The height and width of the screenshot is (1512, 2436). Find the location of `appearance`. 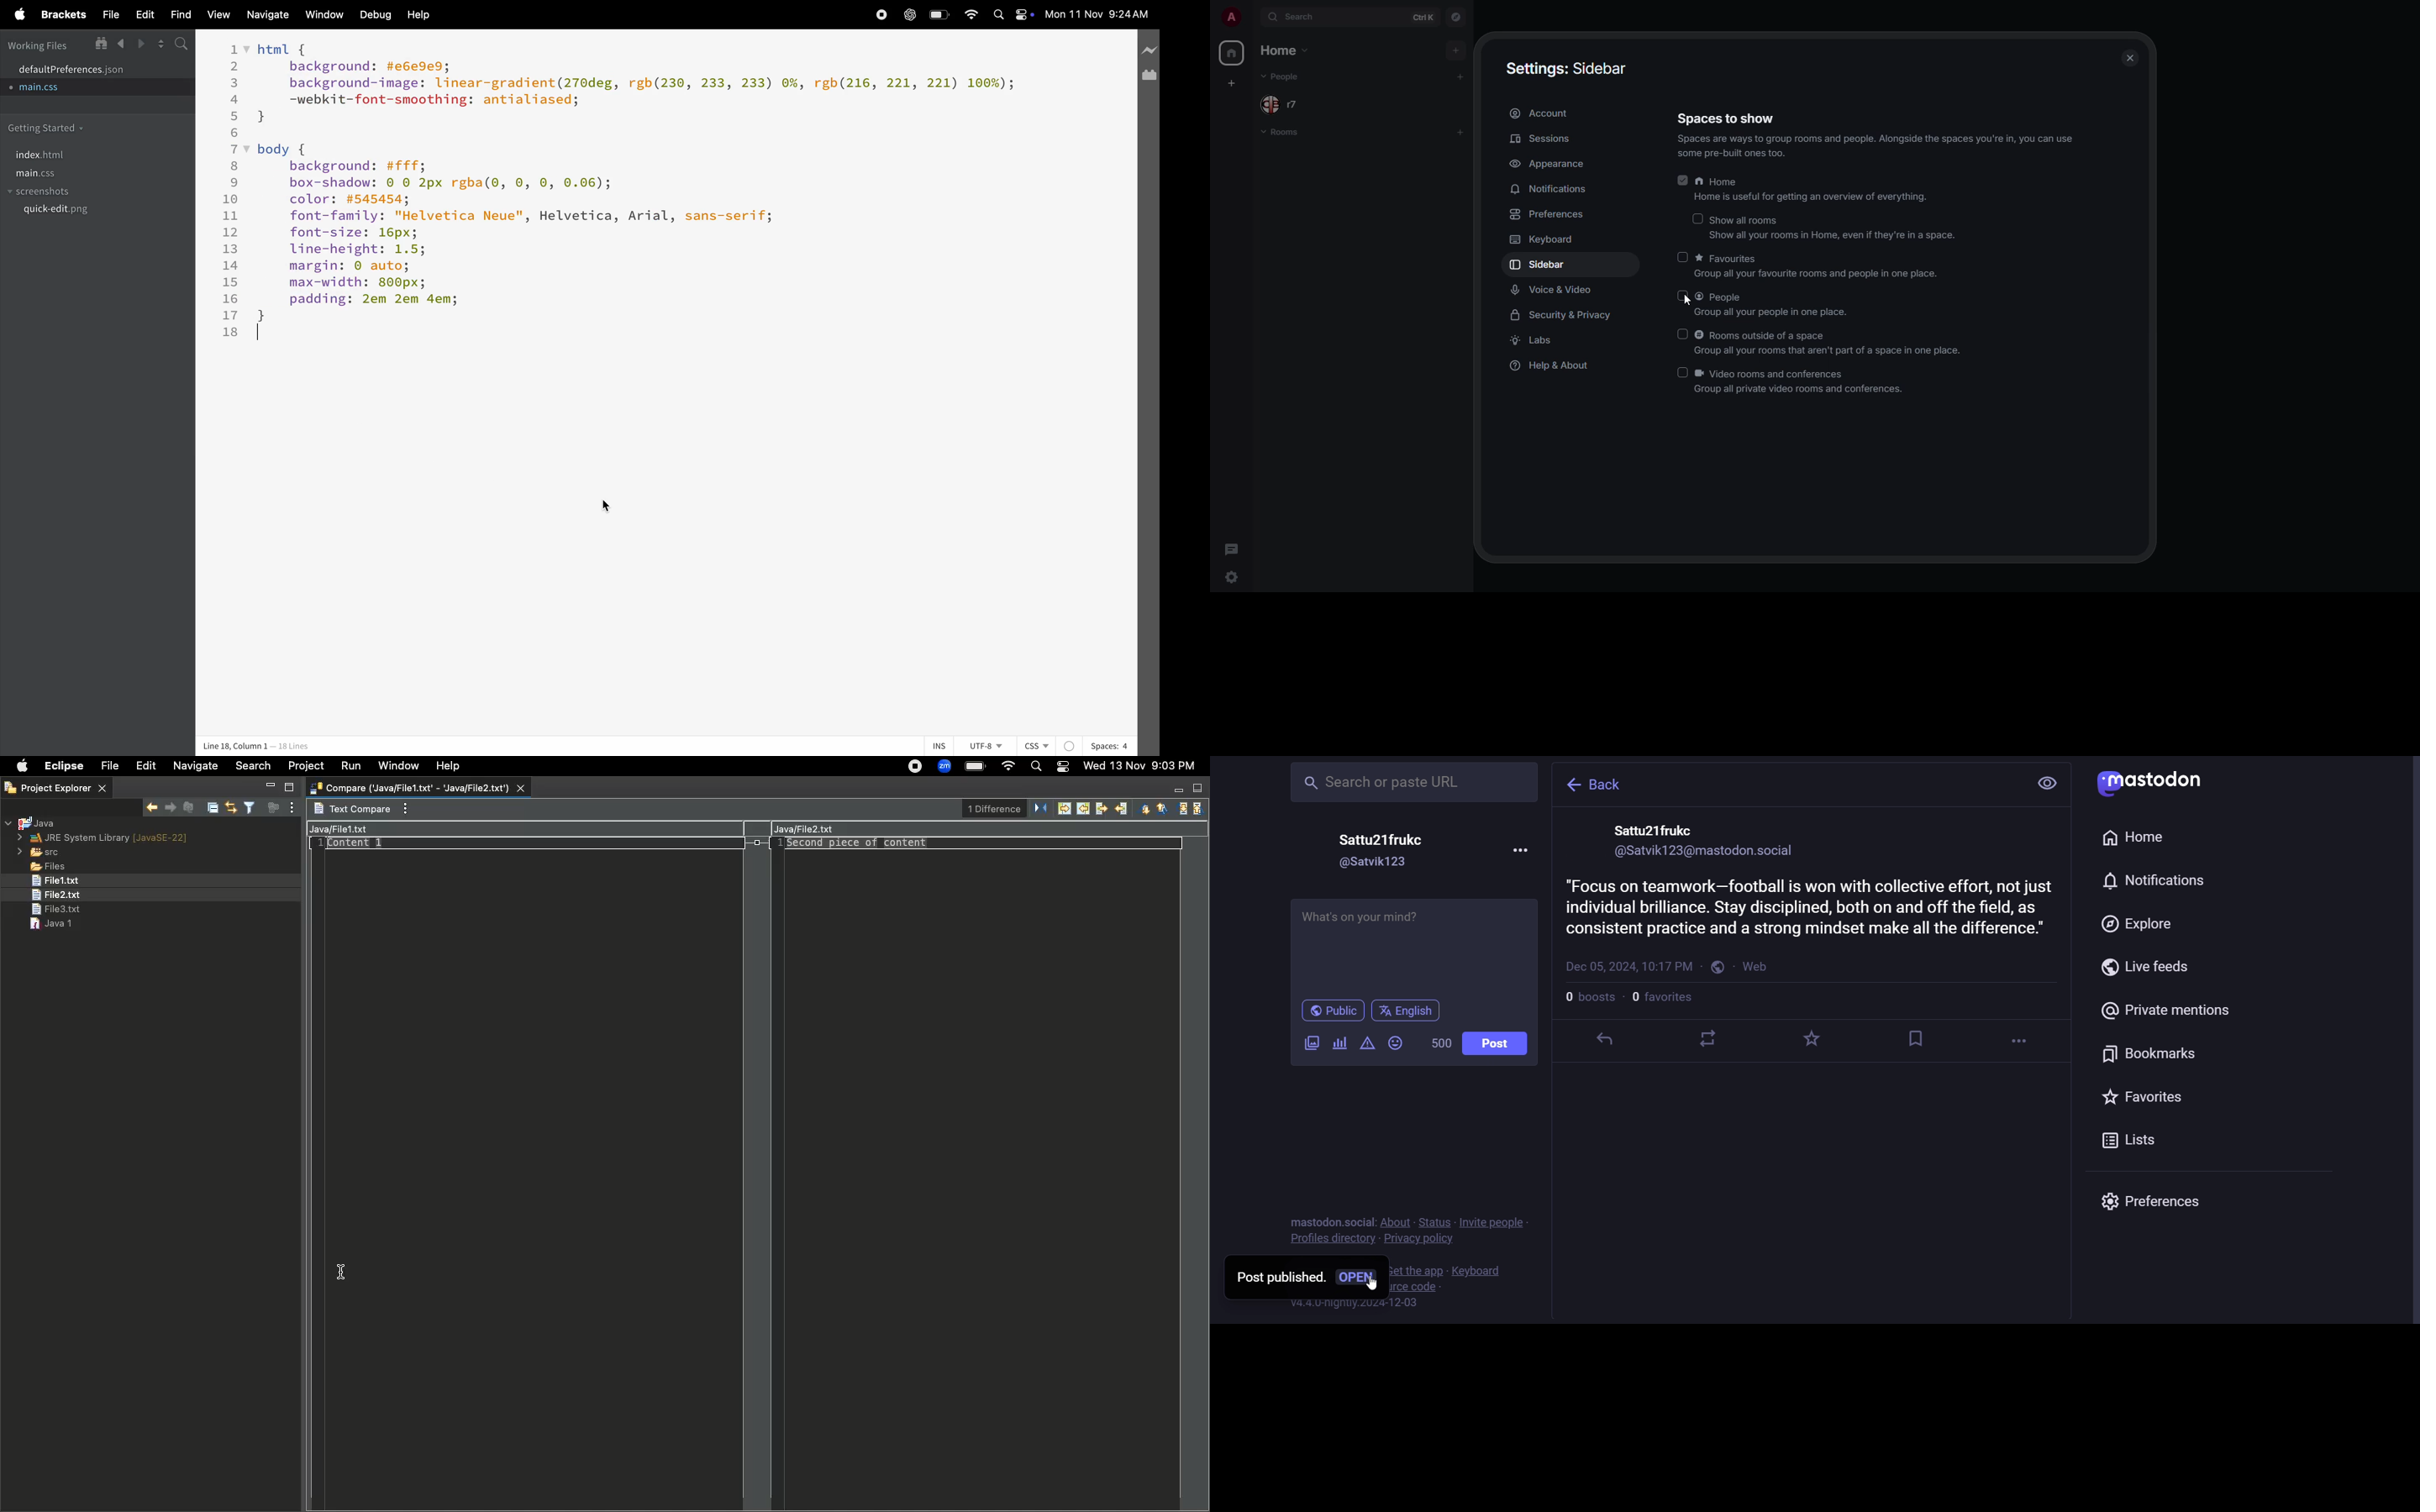

appearance is located at coordinates (1560, 164).